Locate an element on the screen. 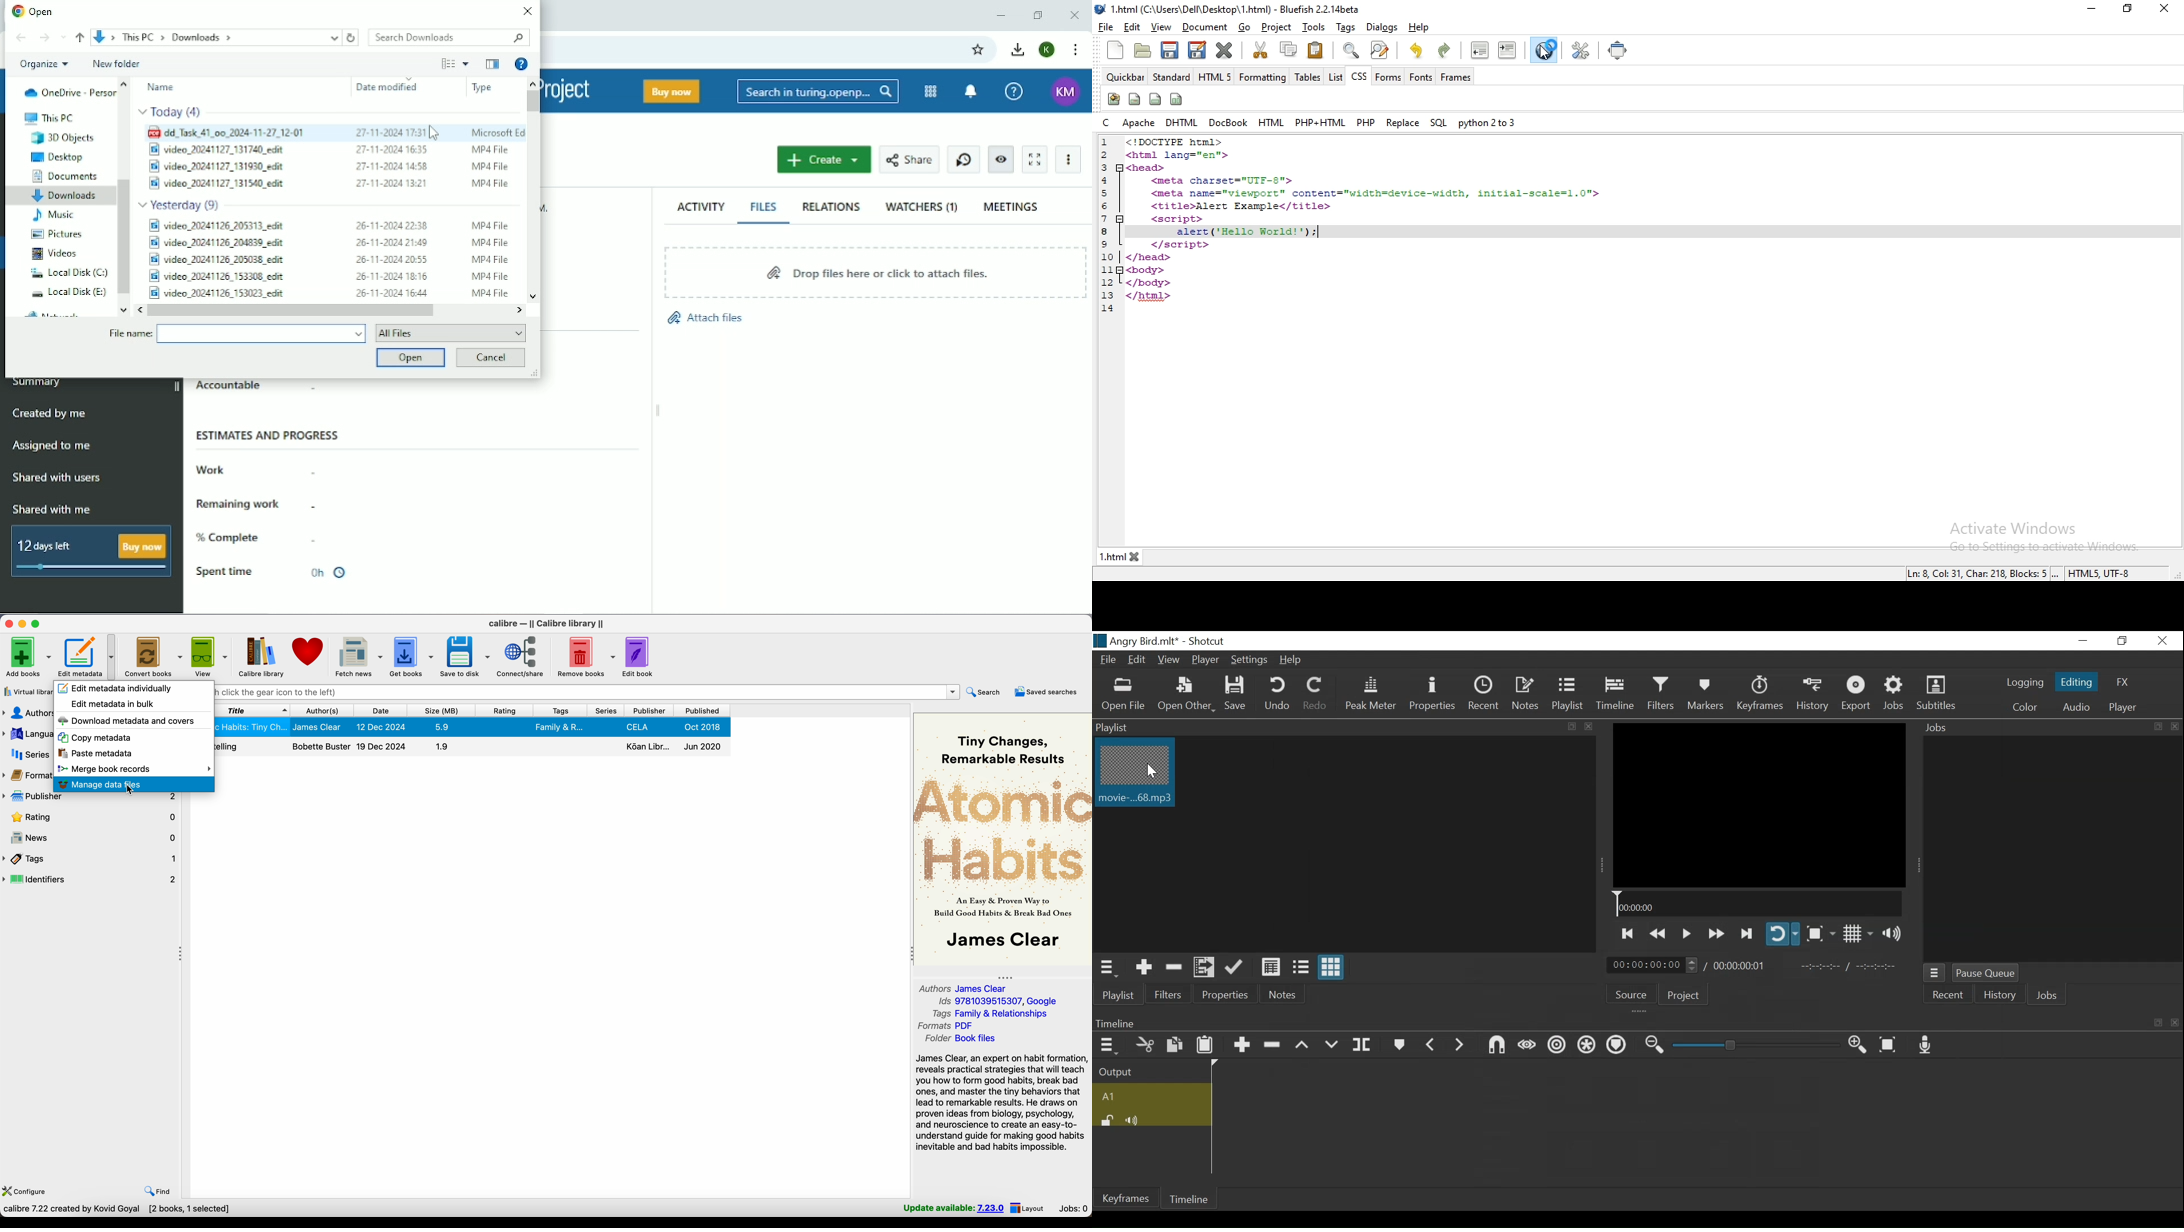 The image size is (2184, 1232). Atomic Habits: Tiny Changes is located at coordinates (473, 727).